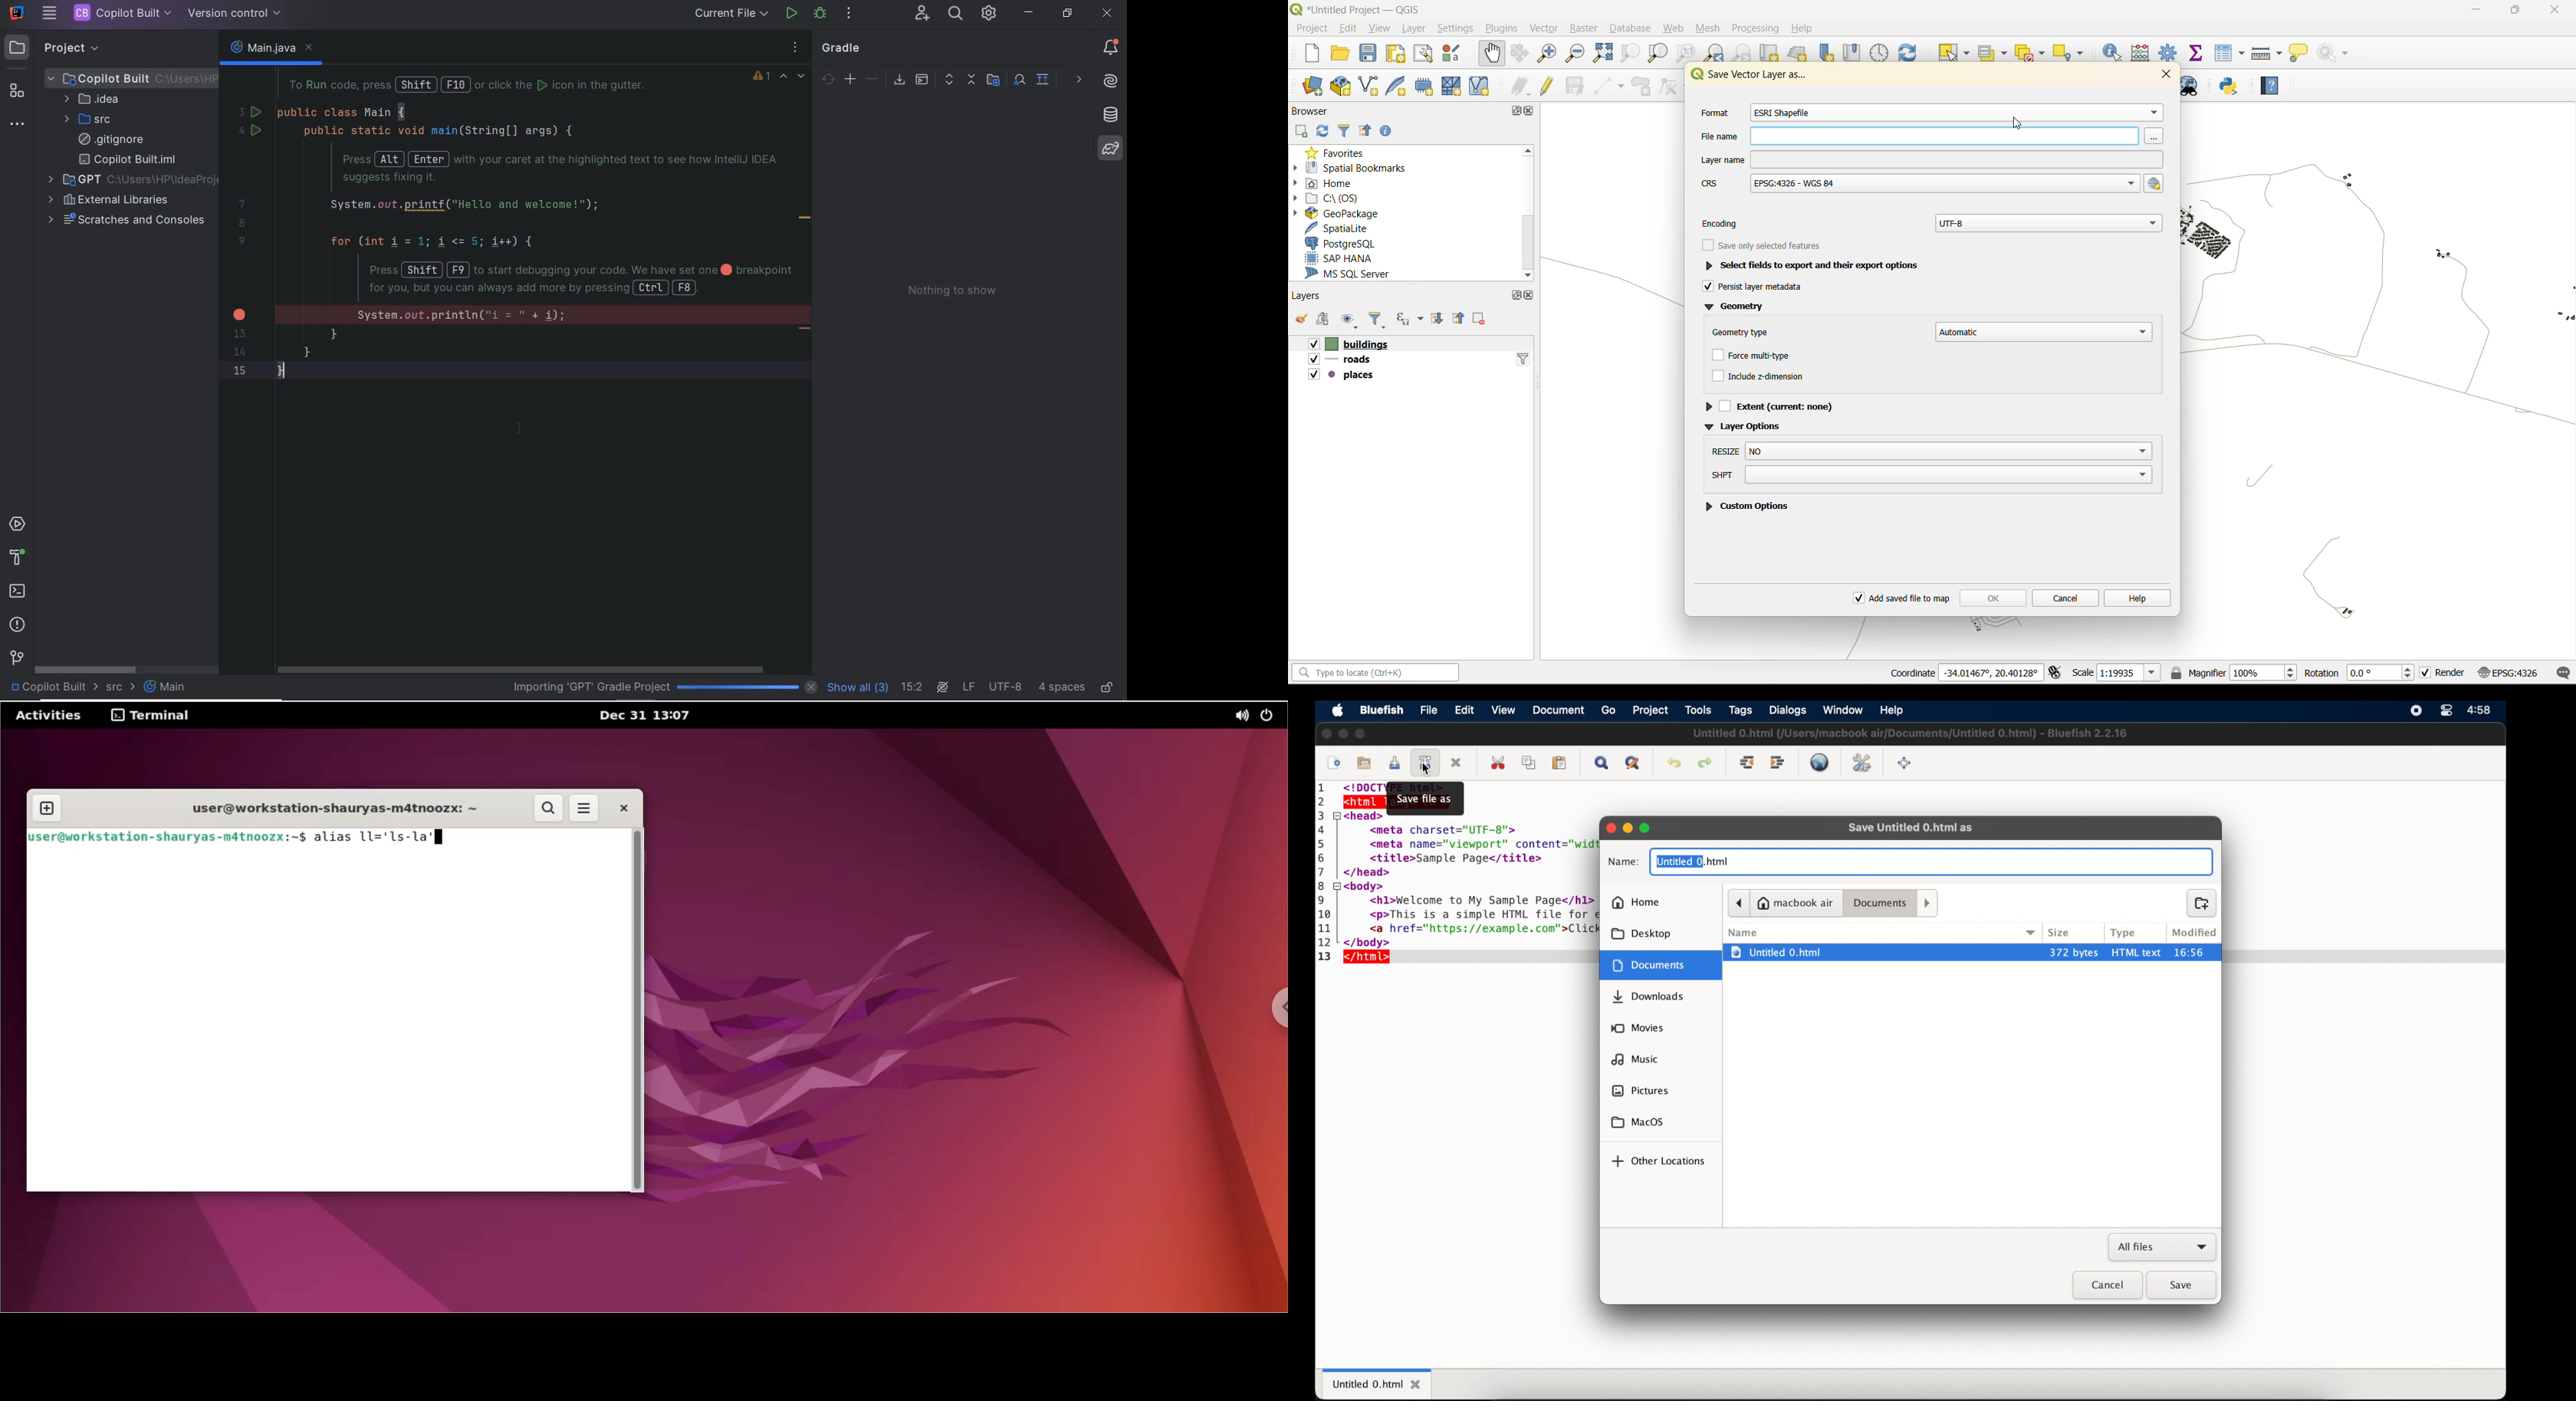  I want to click on enable properties, so click(1389, 129).